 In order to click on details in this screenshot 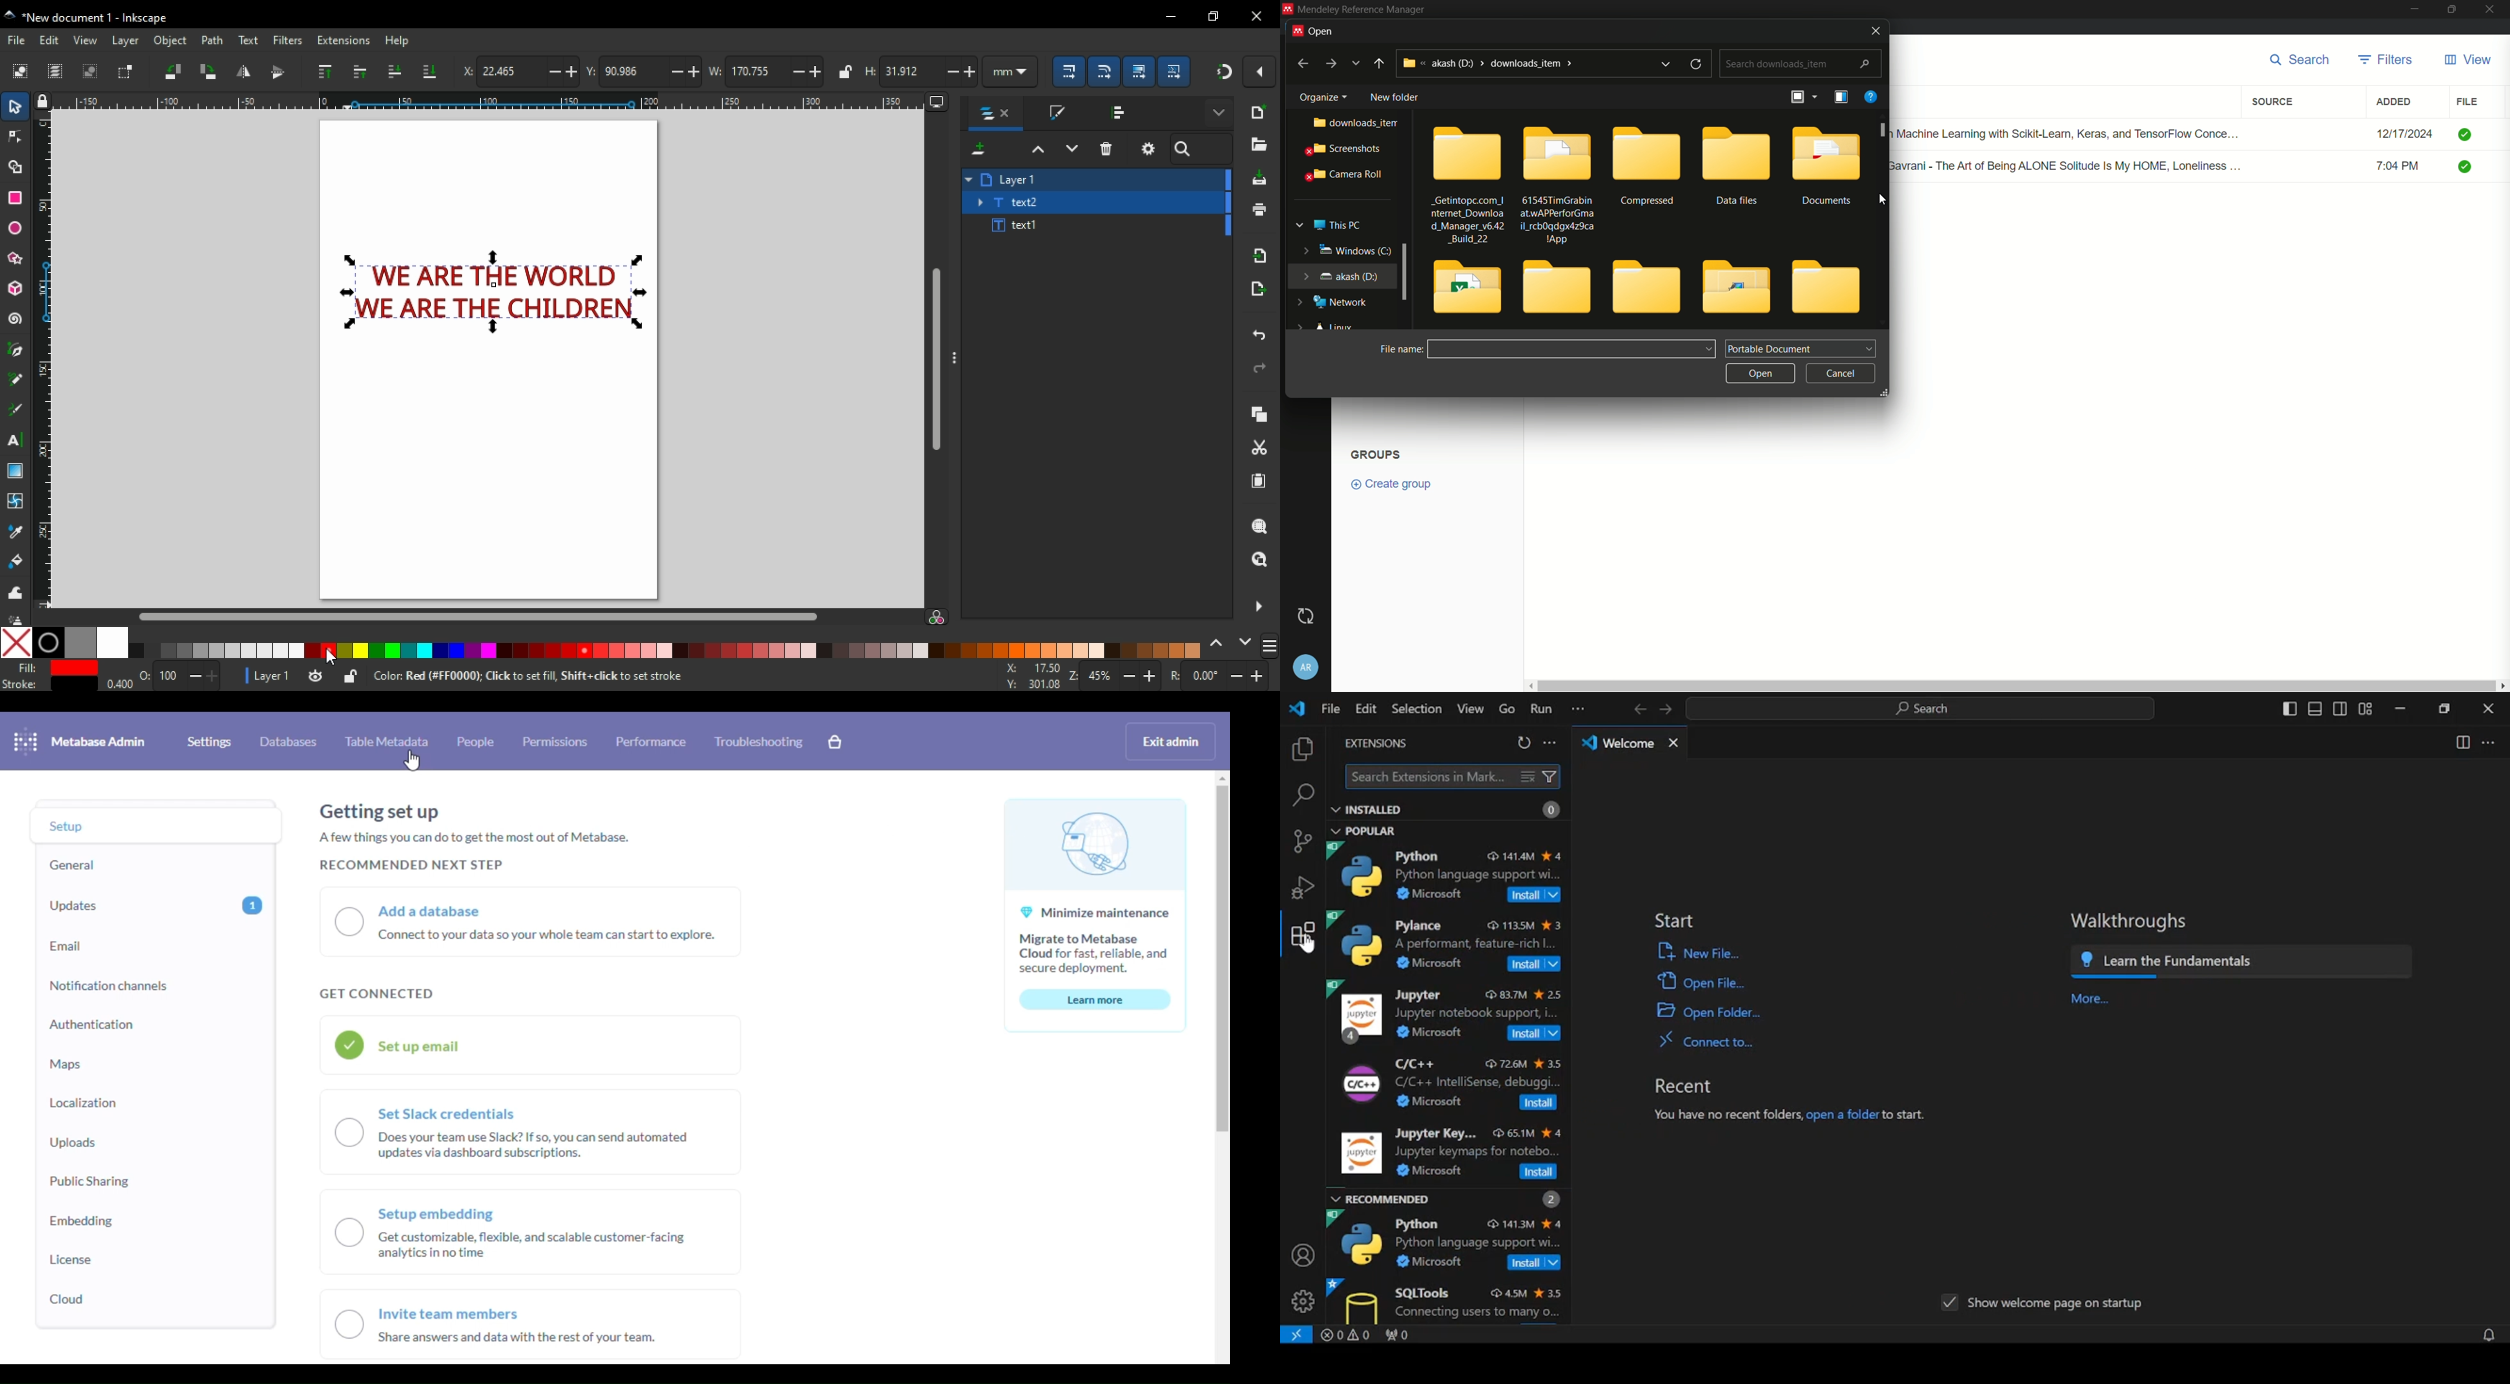, I will do `click(1841, 97)`.